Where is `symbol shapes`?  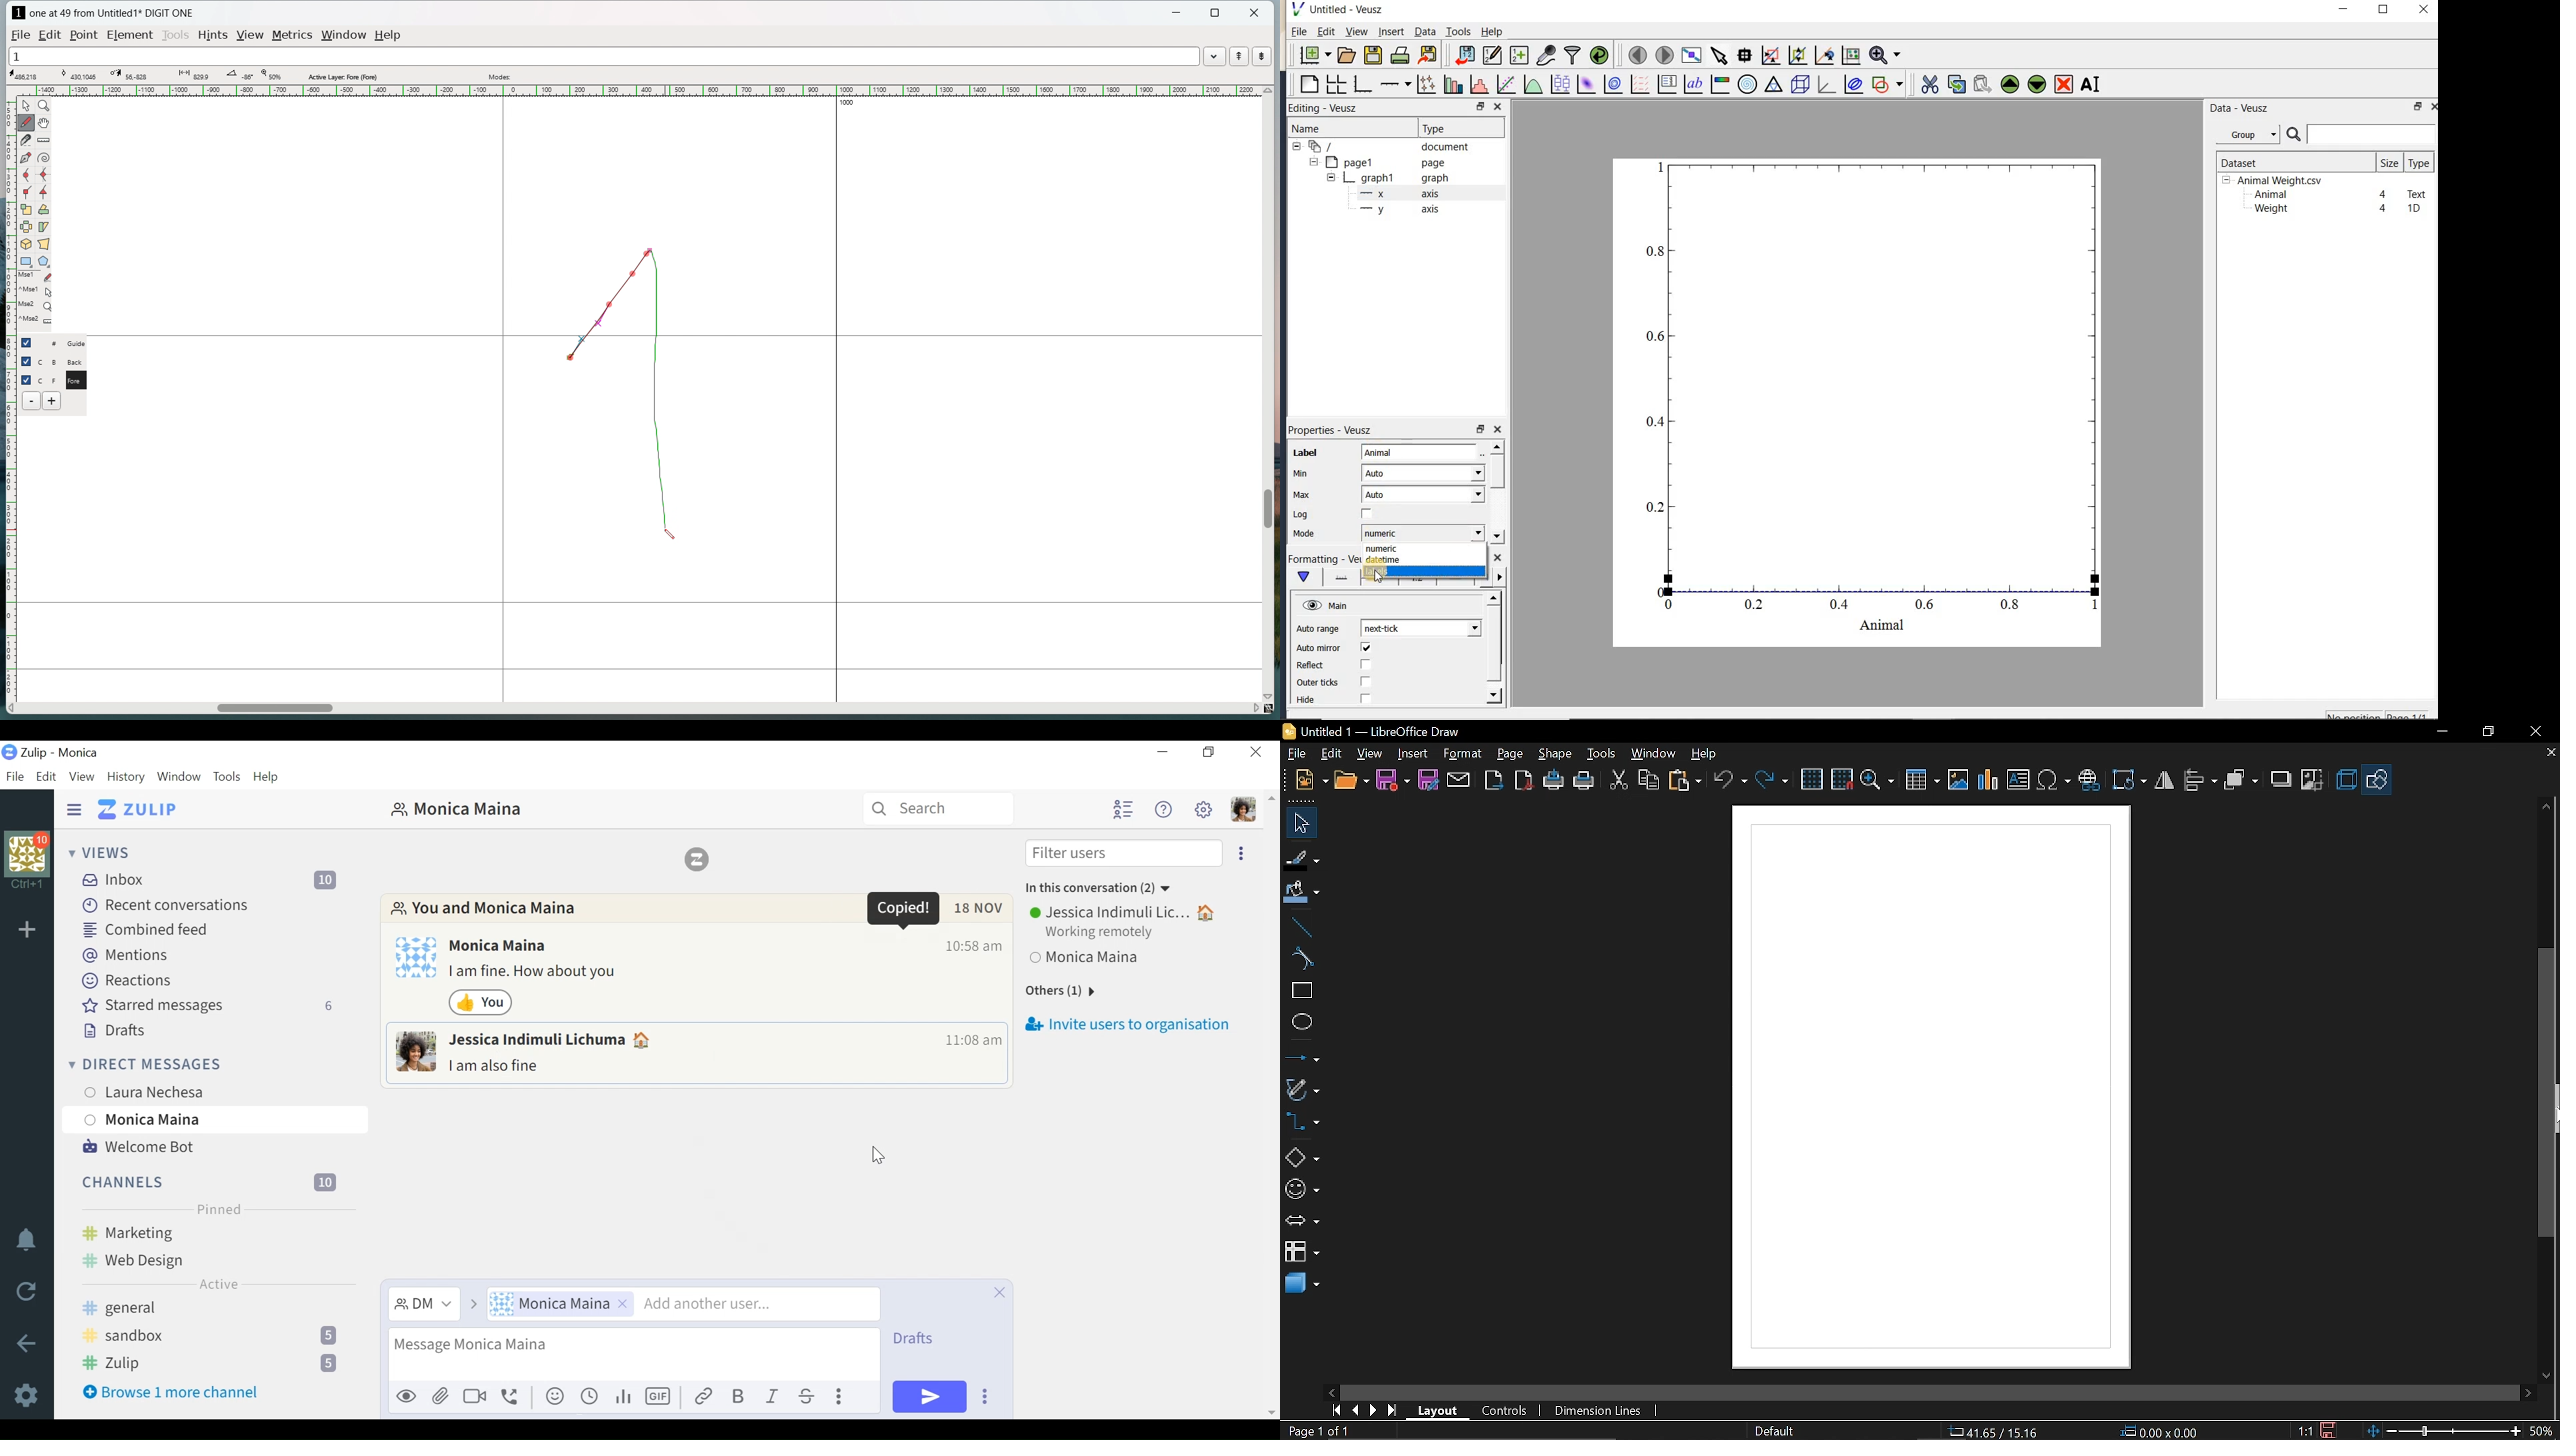 symbol shapes is located at coordinates (1300, 1192).